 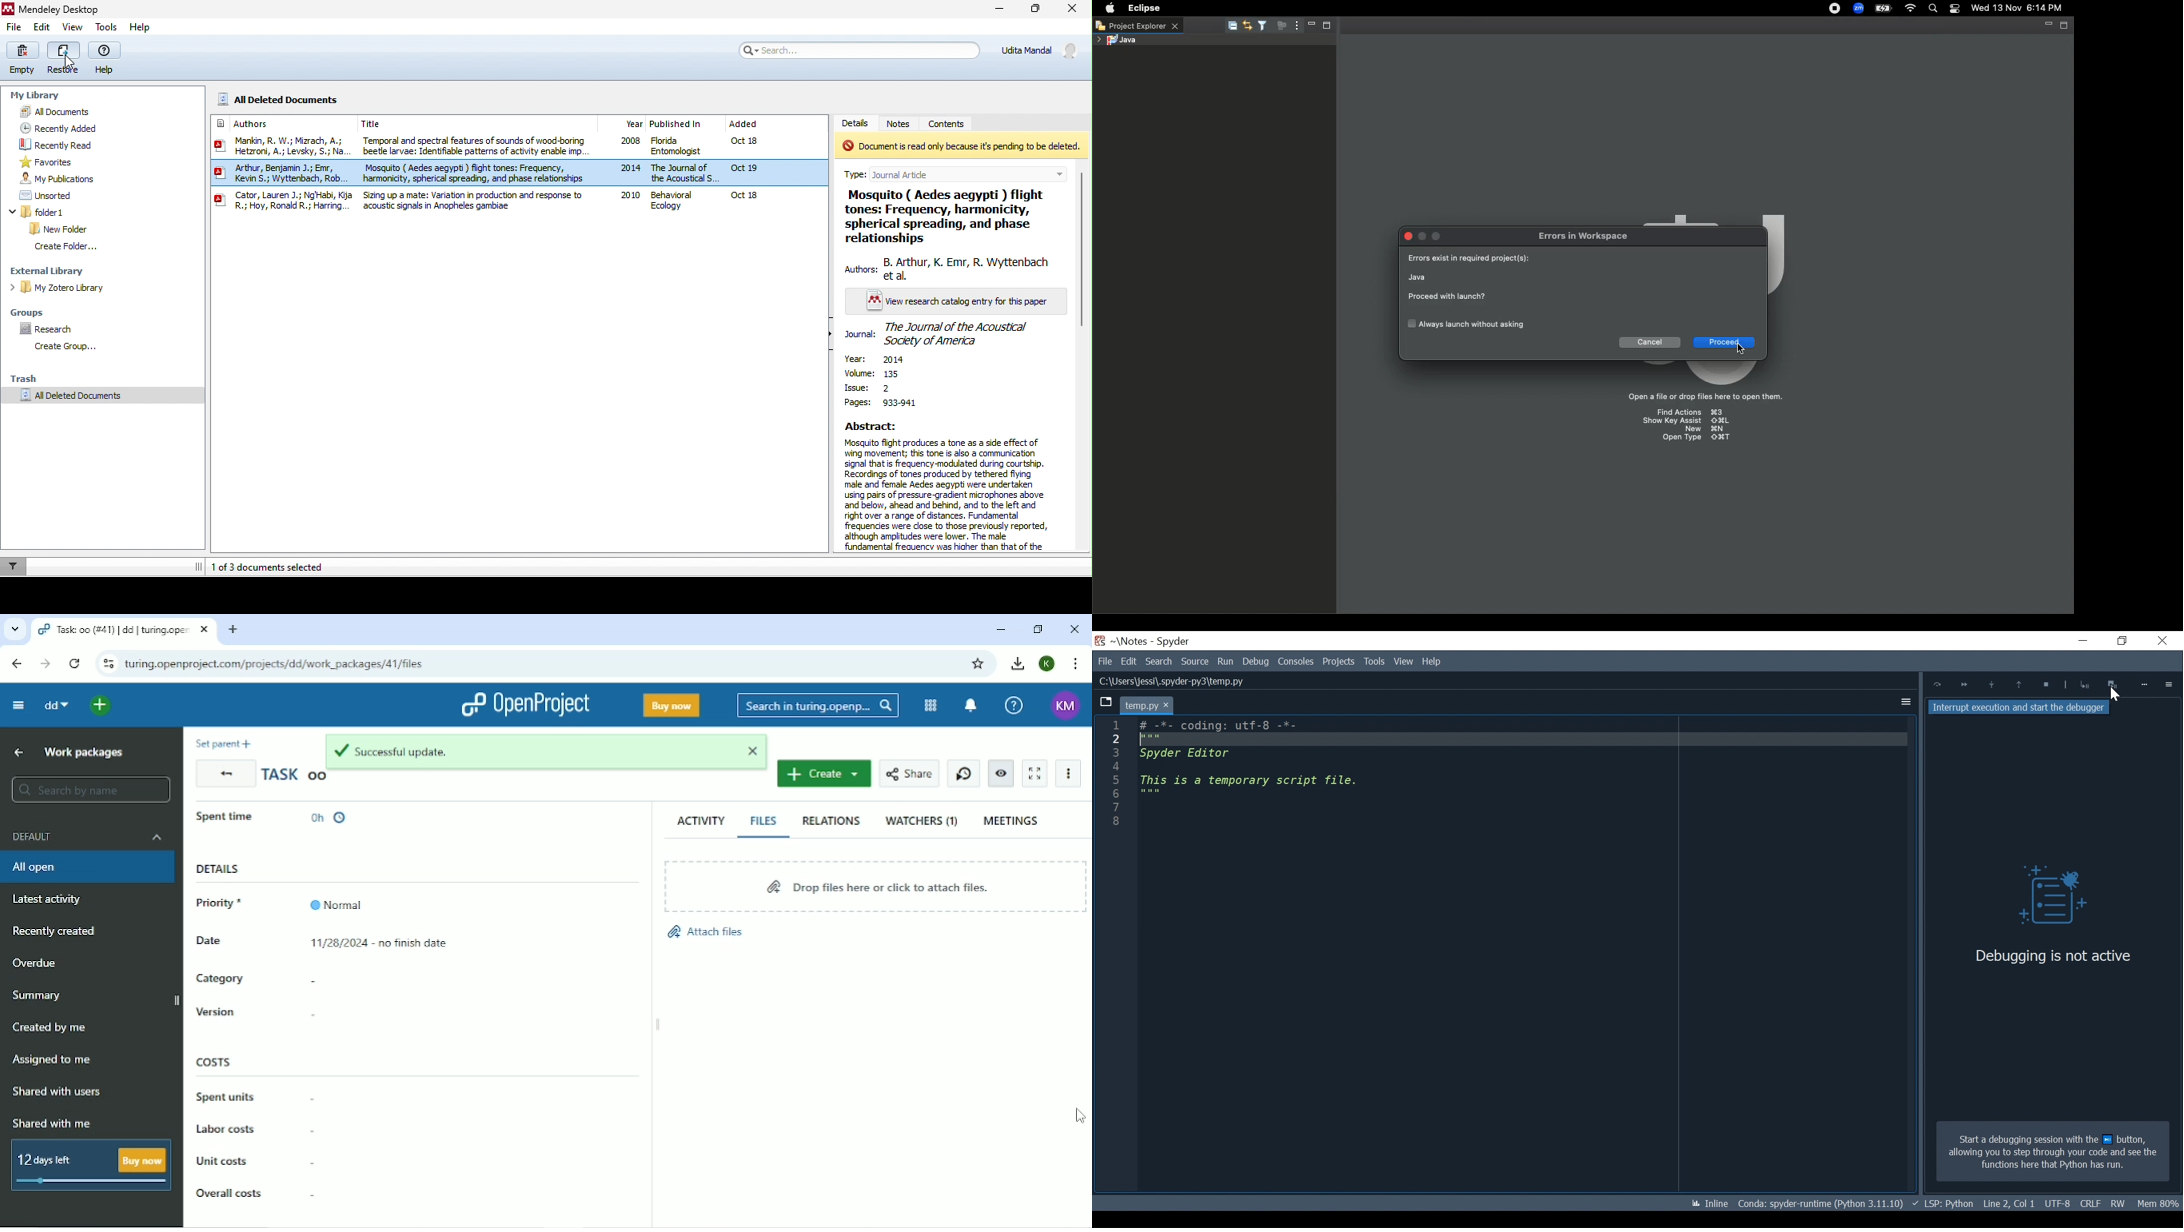 What do you see at coordinates (32, 378) in the screenshot?
I see `trash` at bounding box center [32, 378].